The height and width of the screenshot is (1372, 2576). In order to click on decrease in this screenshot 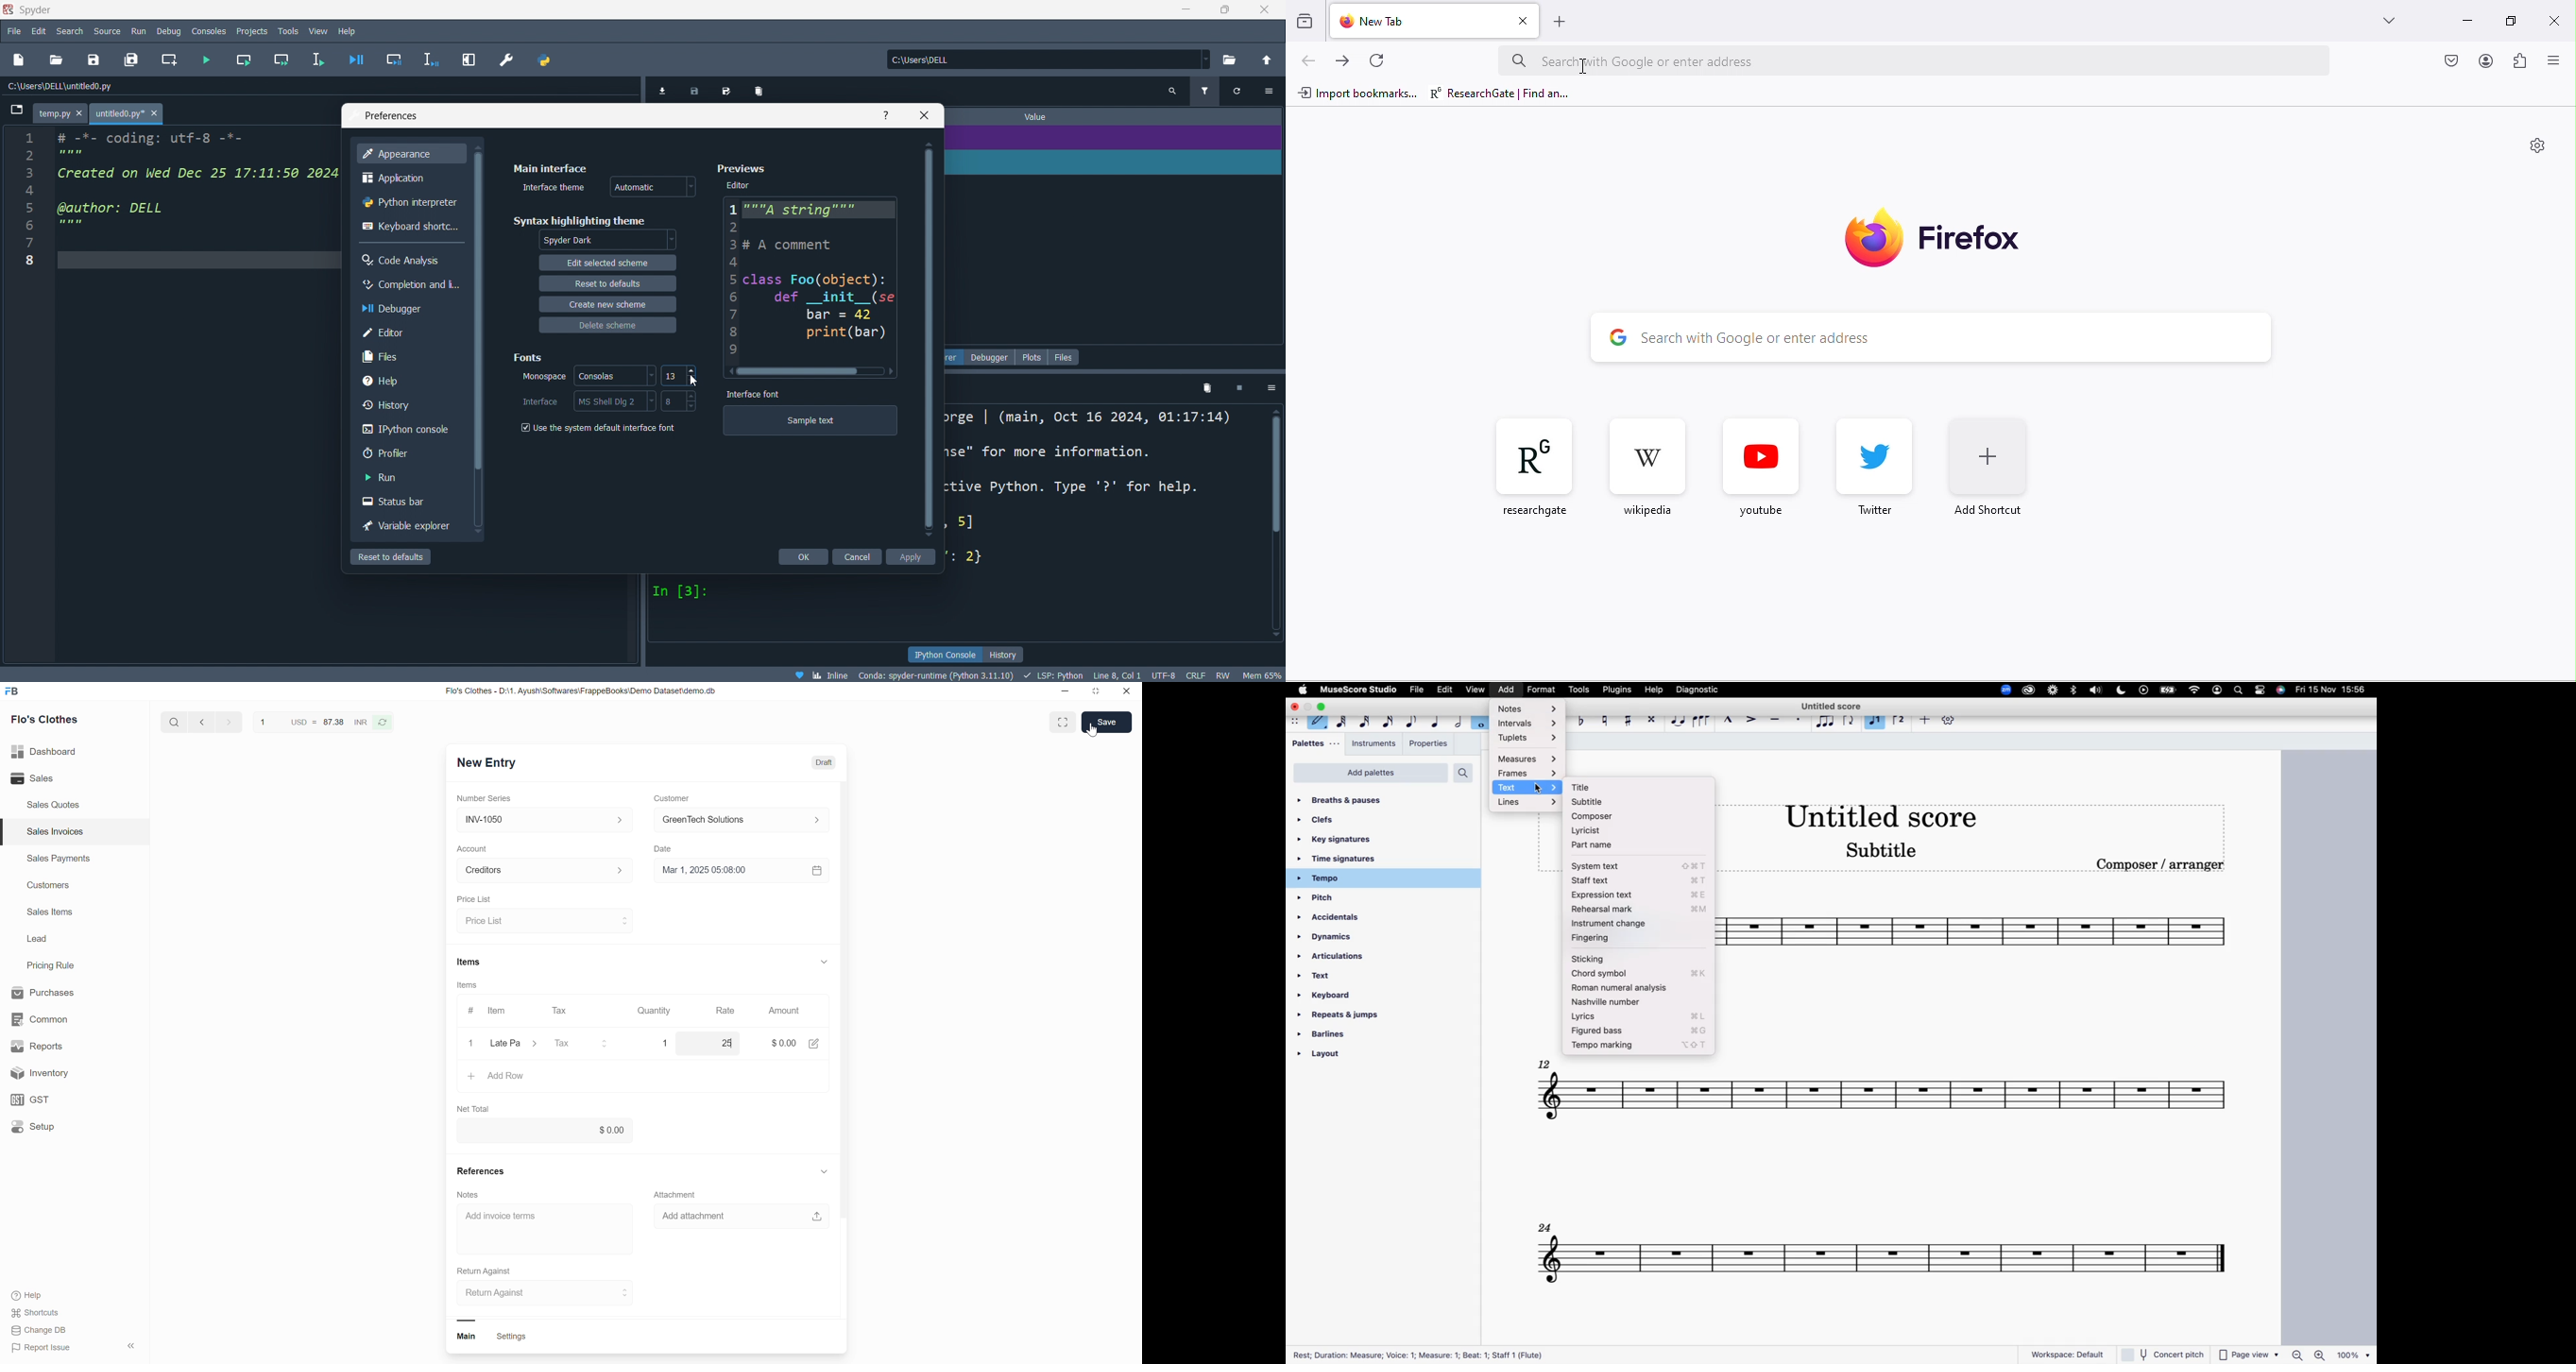, I will do `click(689, 407)`.